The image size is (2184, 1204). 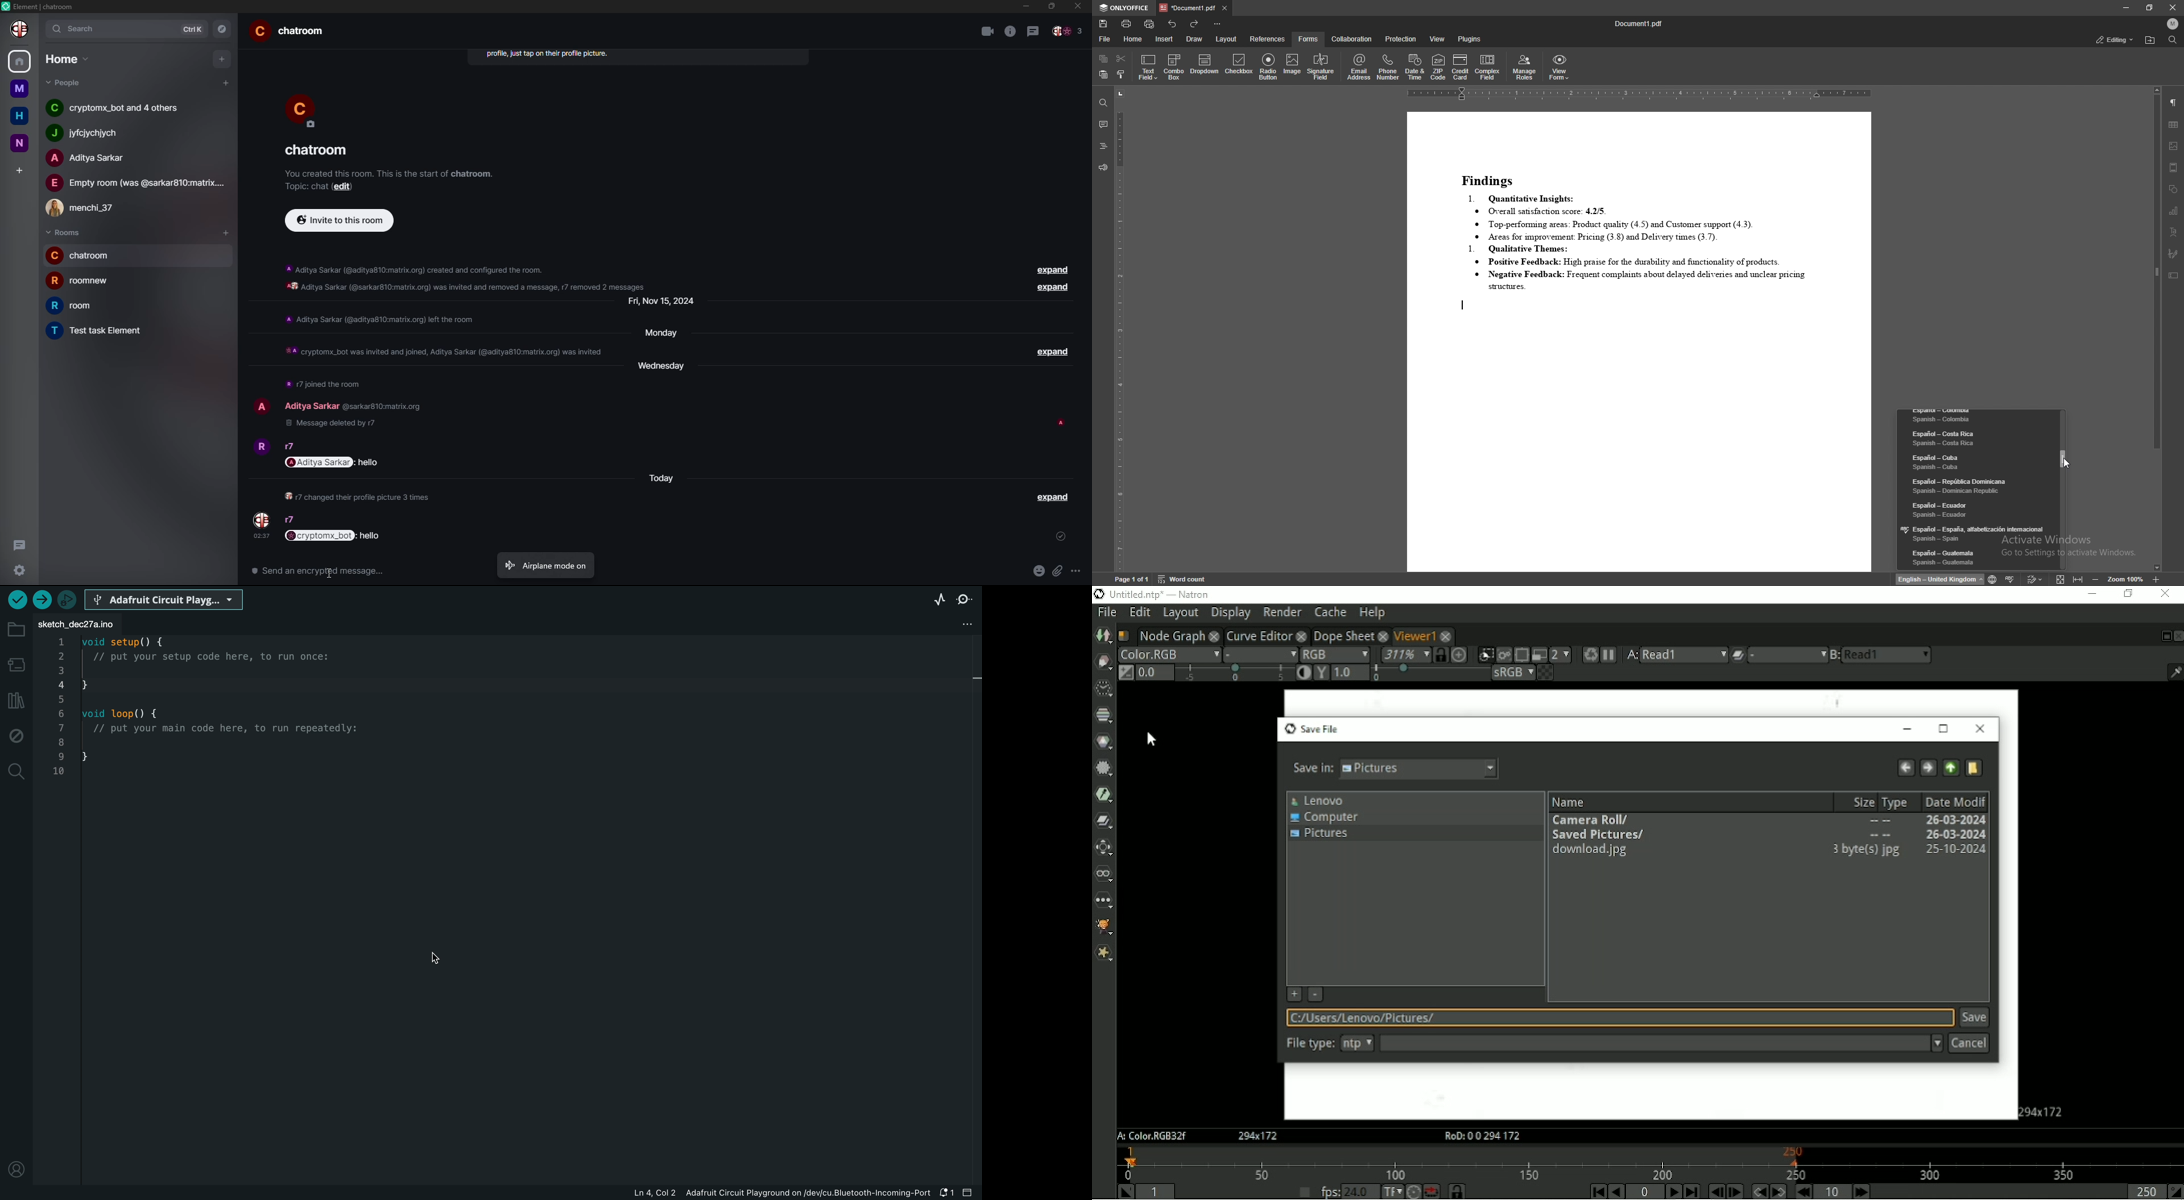 What do you see at coordinates (120, 109) in the screenshot?
I see `people` at bounding box center [120, 109].